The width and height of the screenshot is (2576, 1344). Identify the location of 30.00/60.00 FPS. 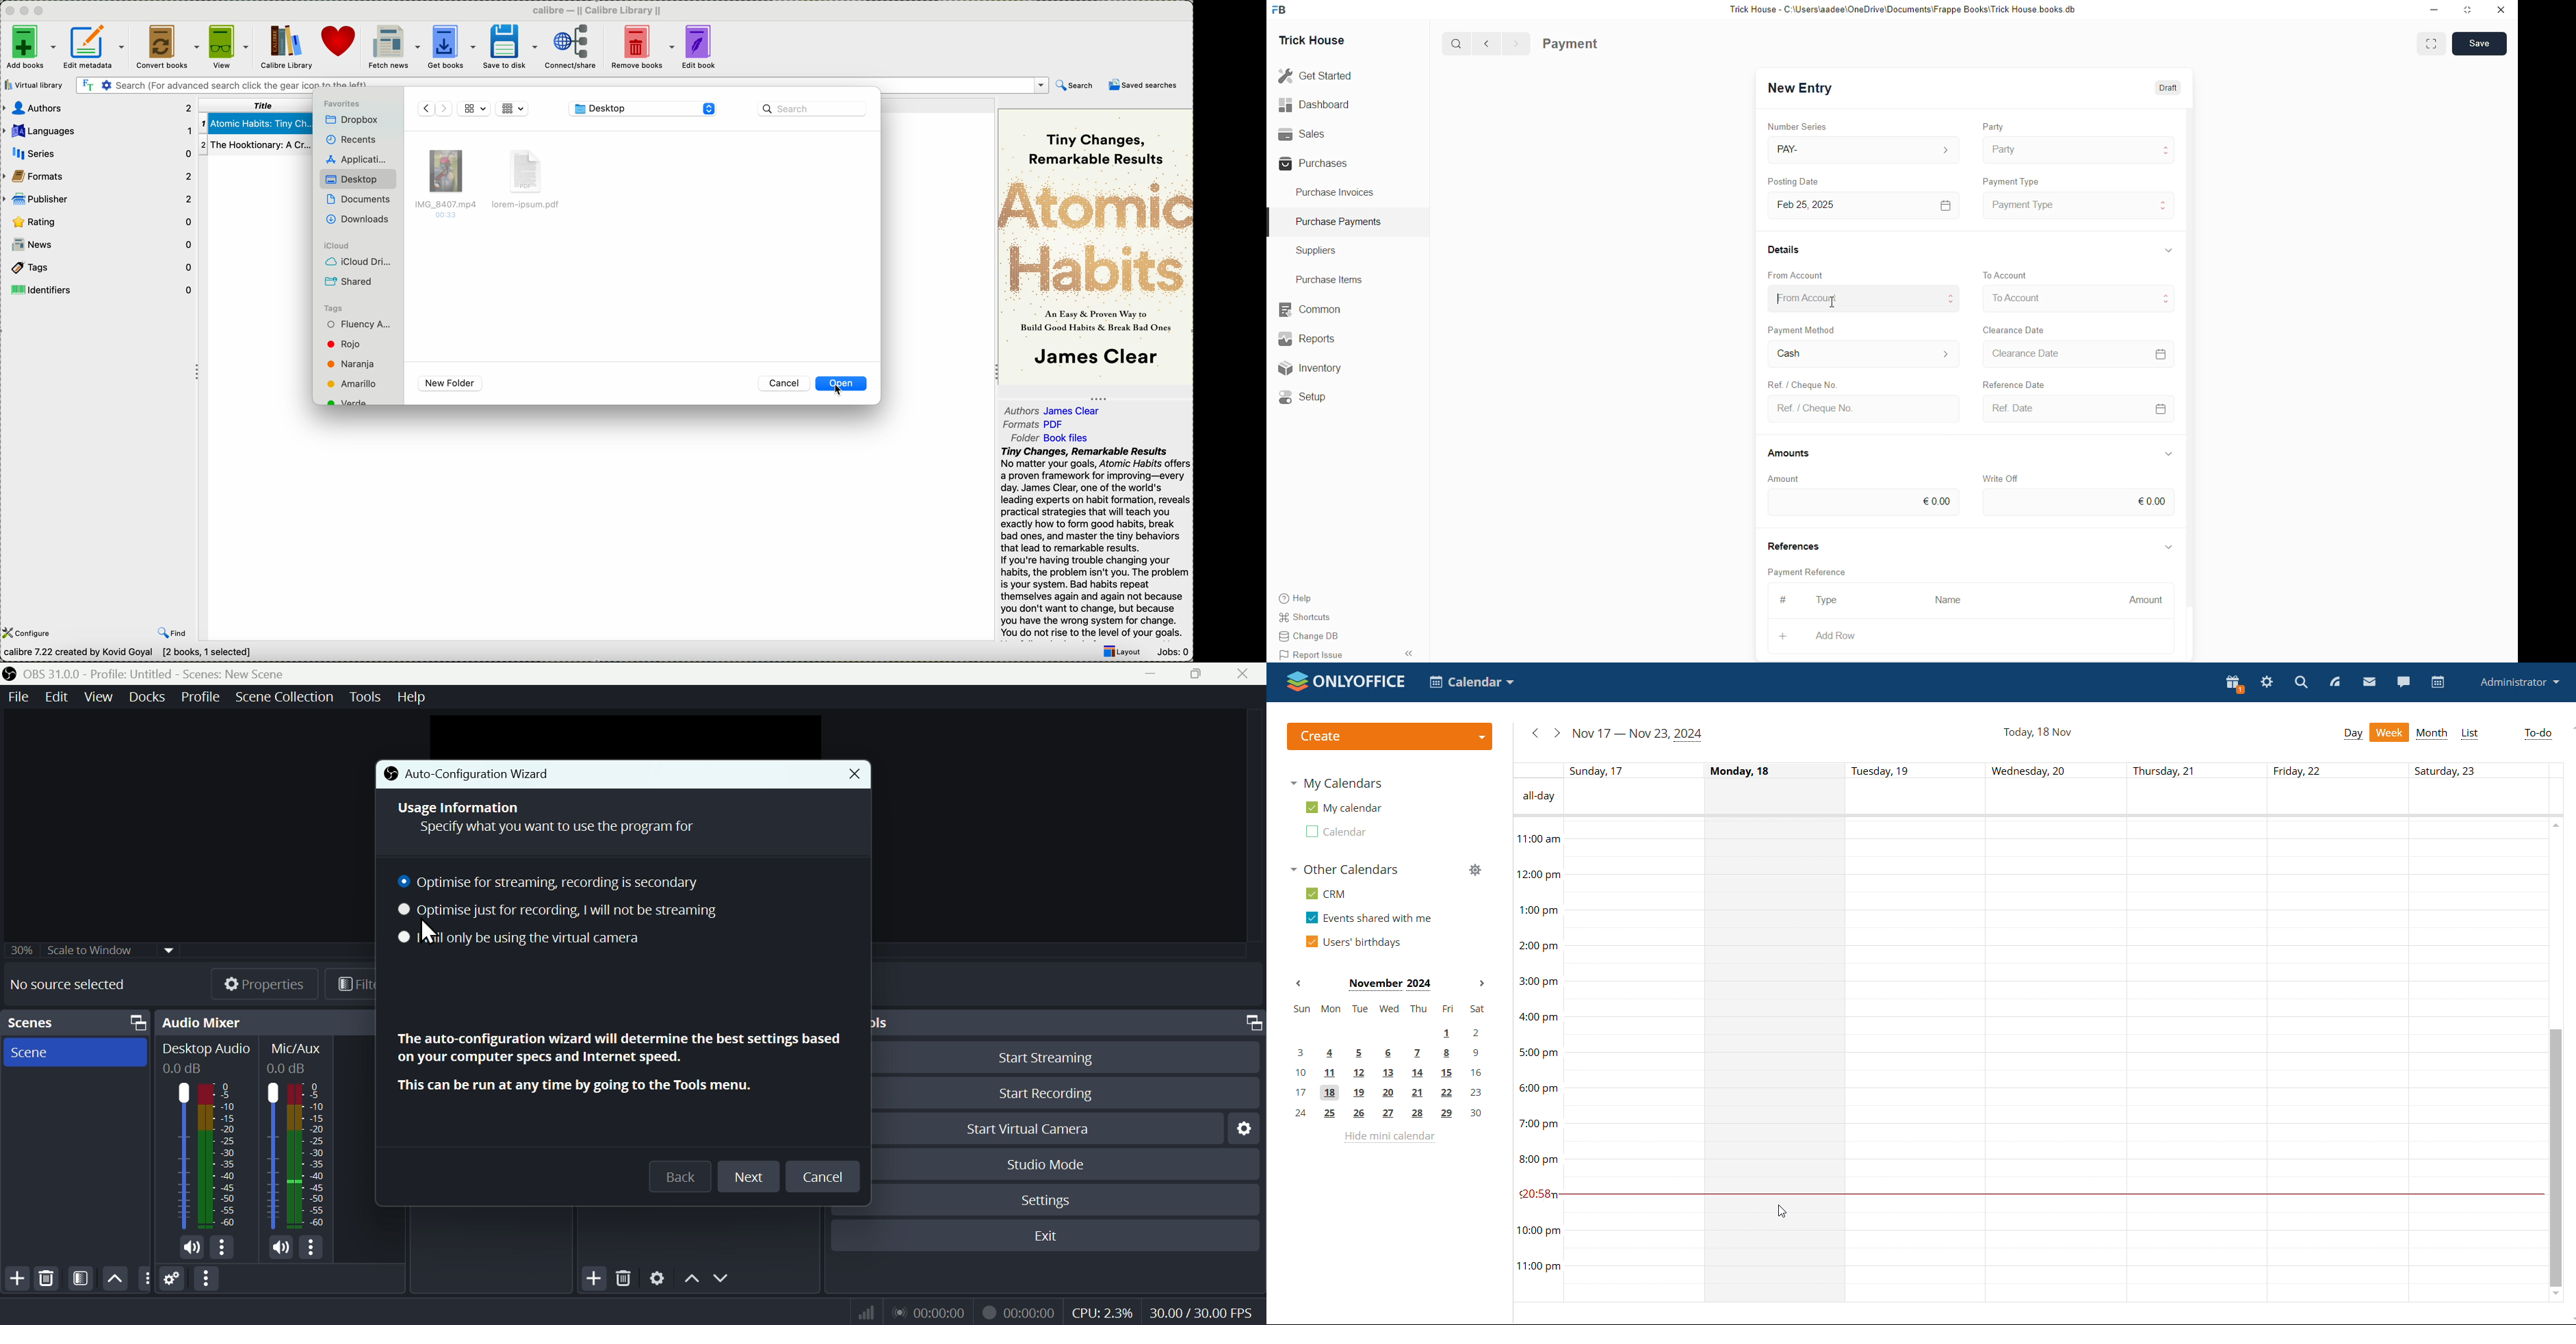
(1205, 1309).